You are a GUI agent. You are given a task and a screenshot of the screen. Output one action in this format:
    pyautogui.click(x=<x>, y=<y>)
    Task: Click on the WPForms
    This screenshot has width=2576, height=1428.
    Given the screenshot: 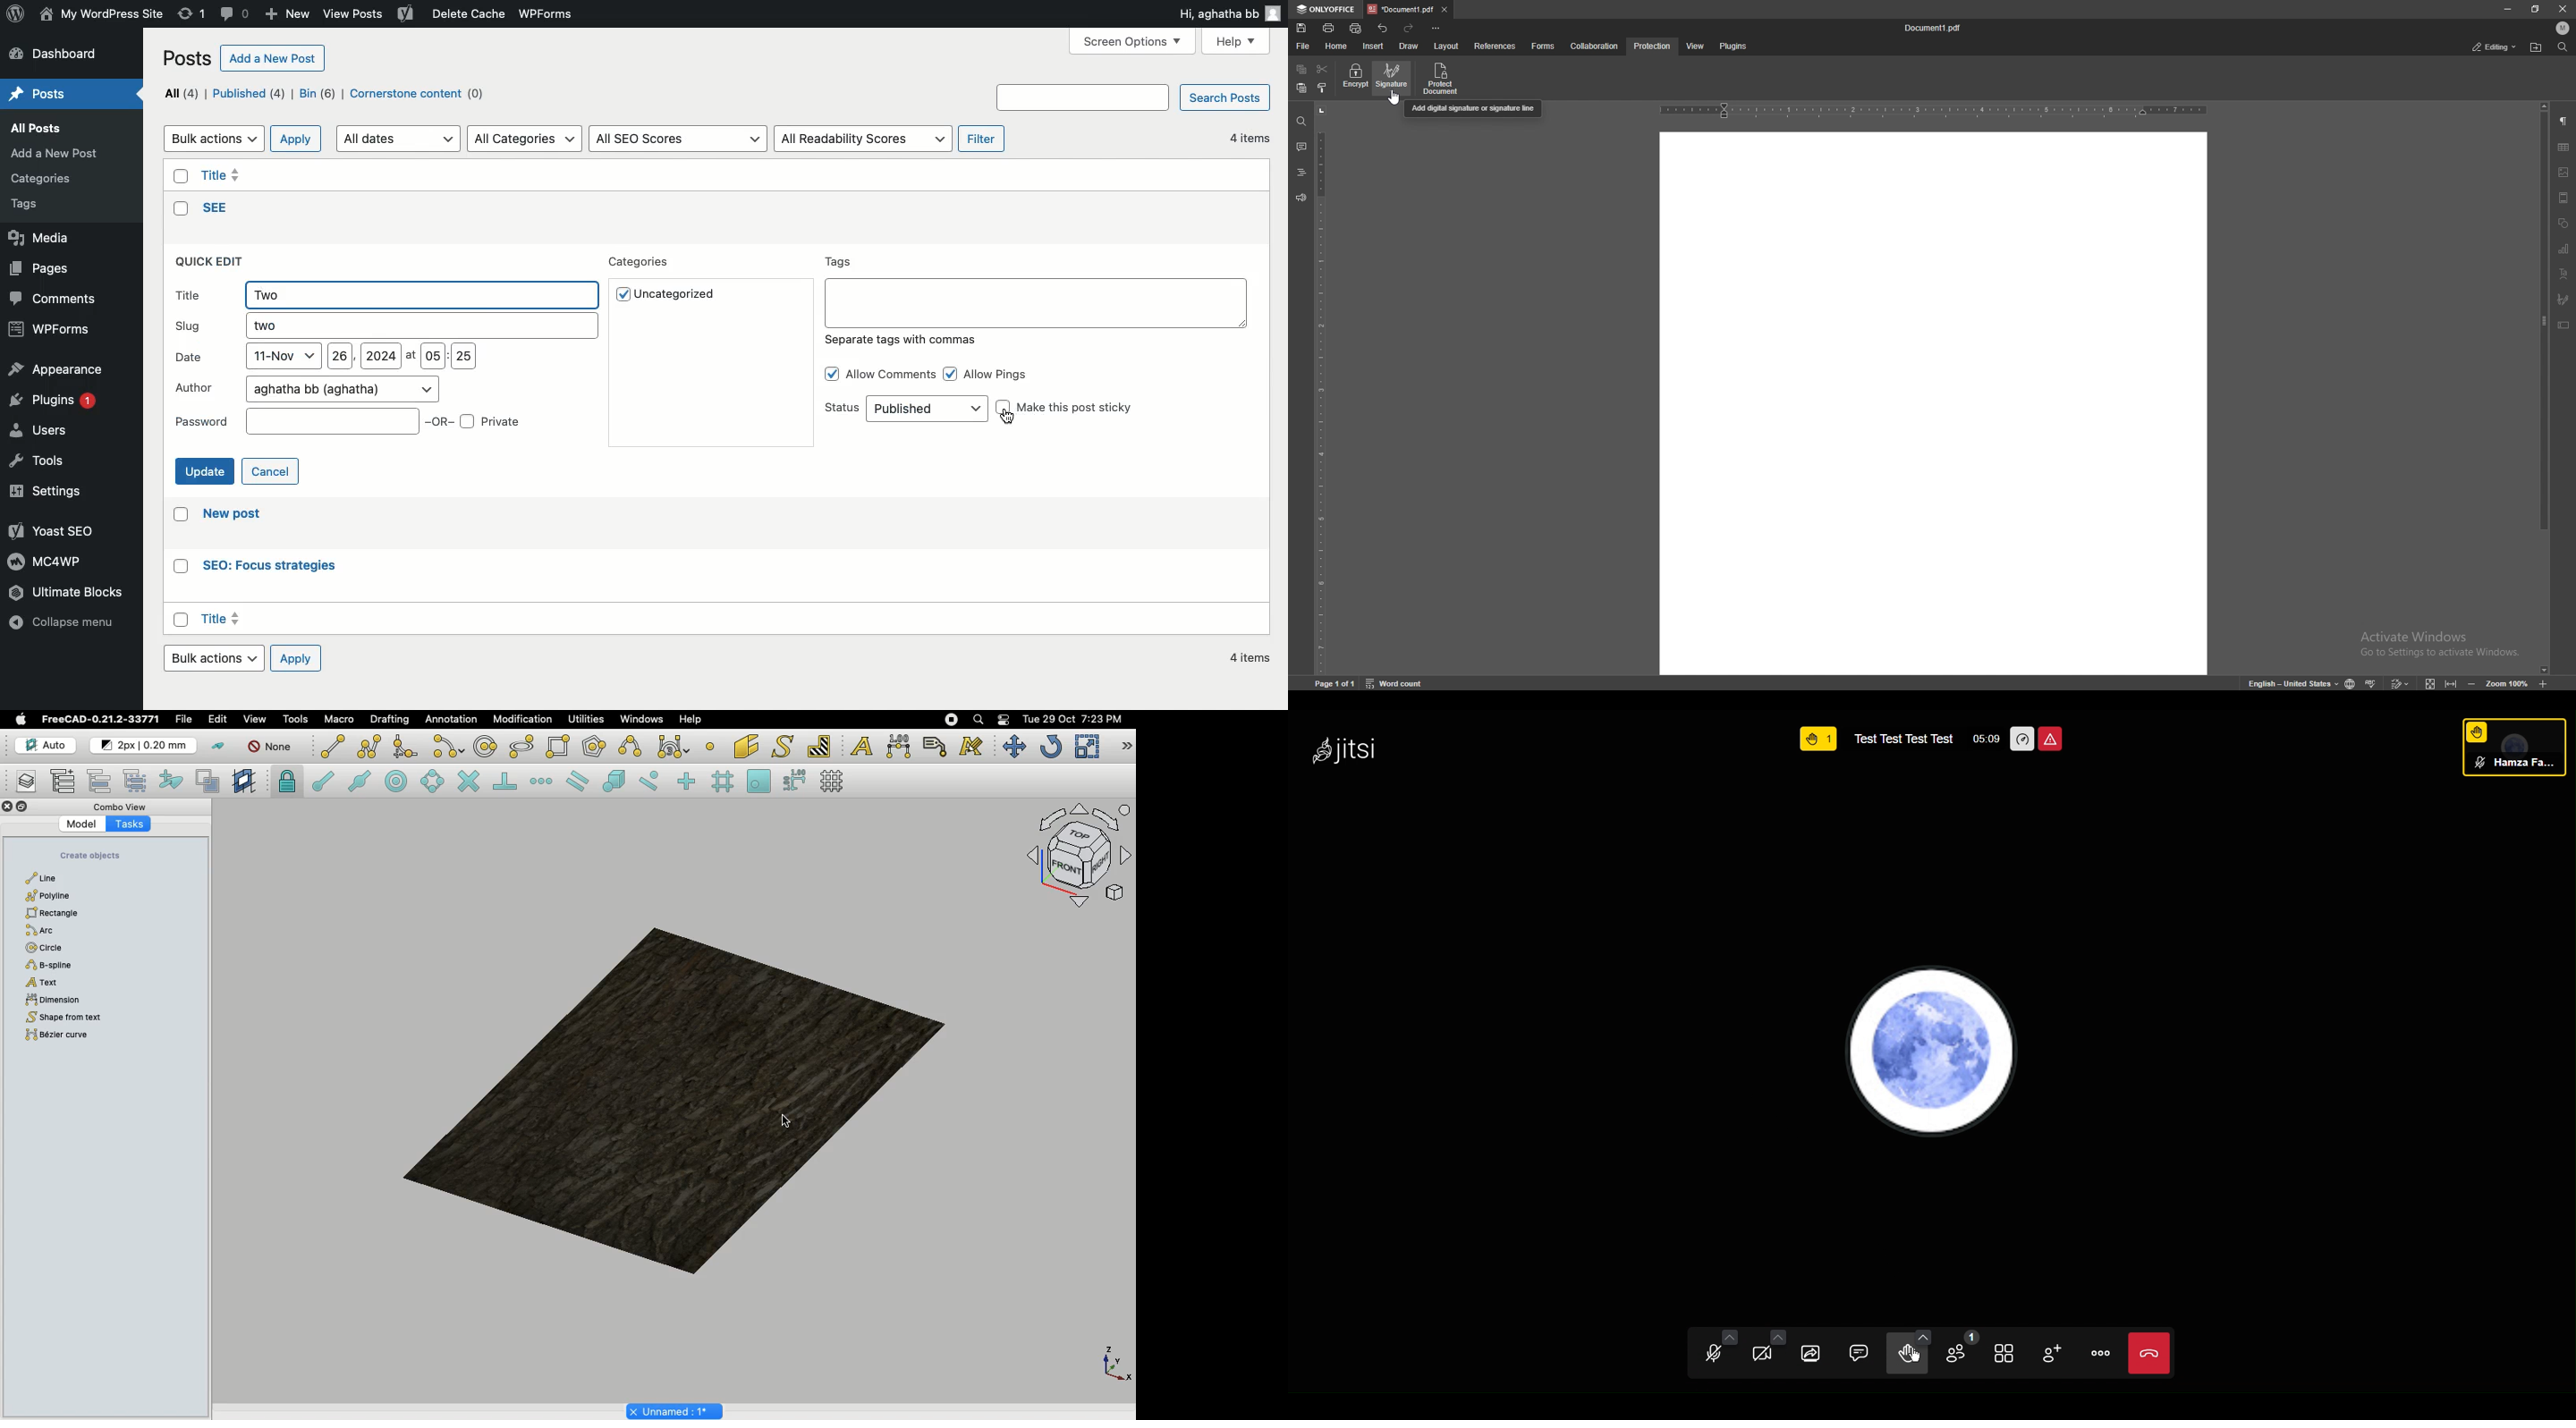 What is the action you would take?
    pyautogui.click(x=555, y=13)
    